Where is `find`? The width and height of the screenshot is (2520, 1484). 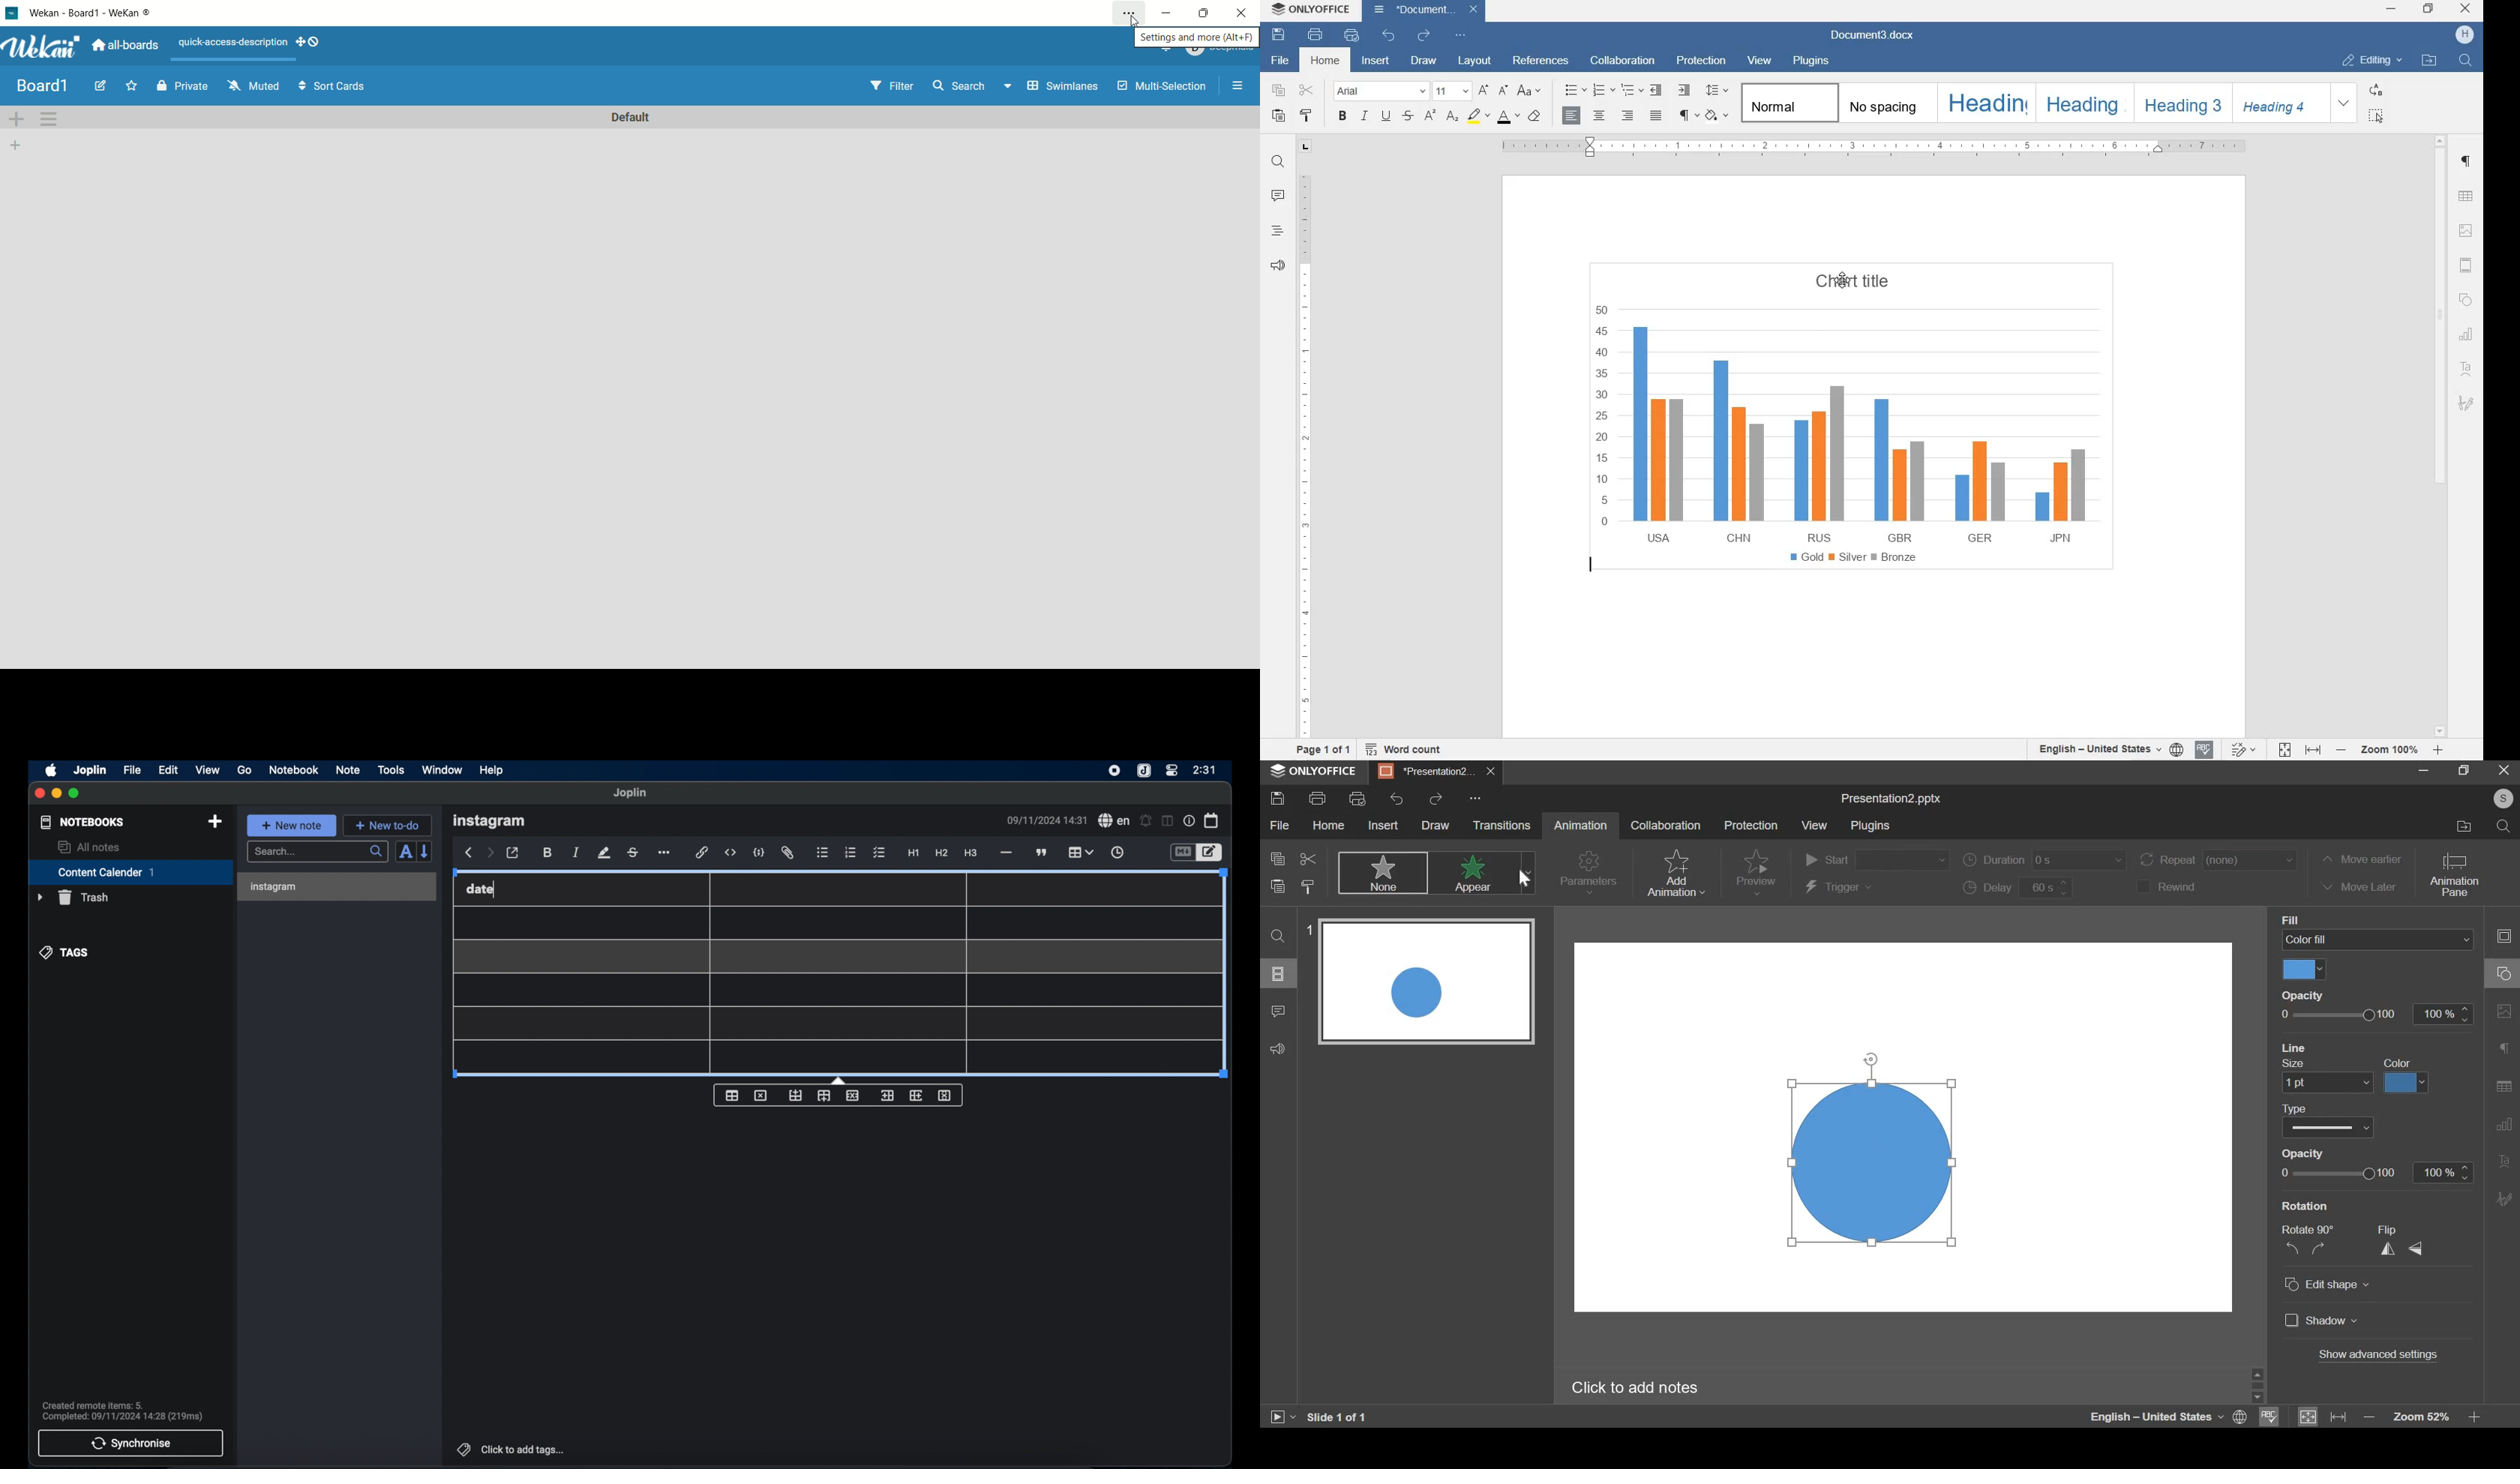 find is located at coordinates (1276, 936).